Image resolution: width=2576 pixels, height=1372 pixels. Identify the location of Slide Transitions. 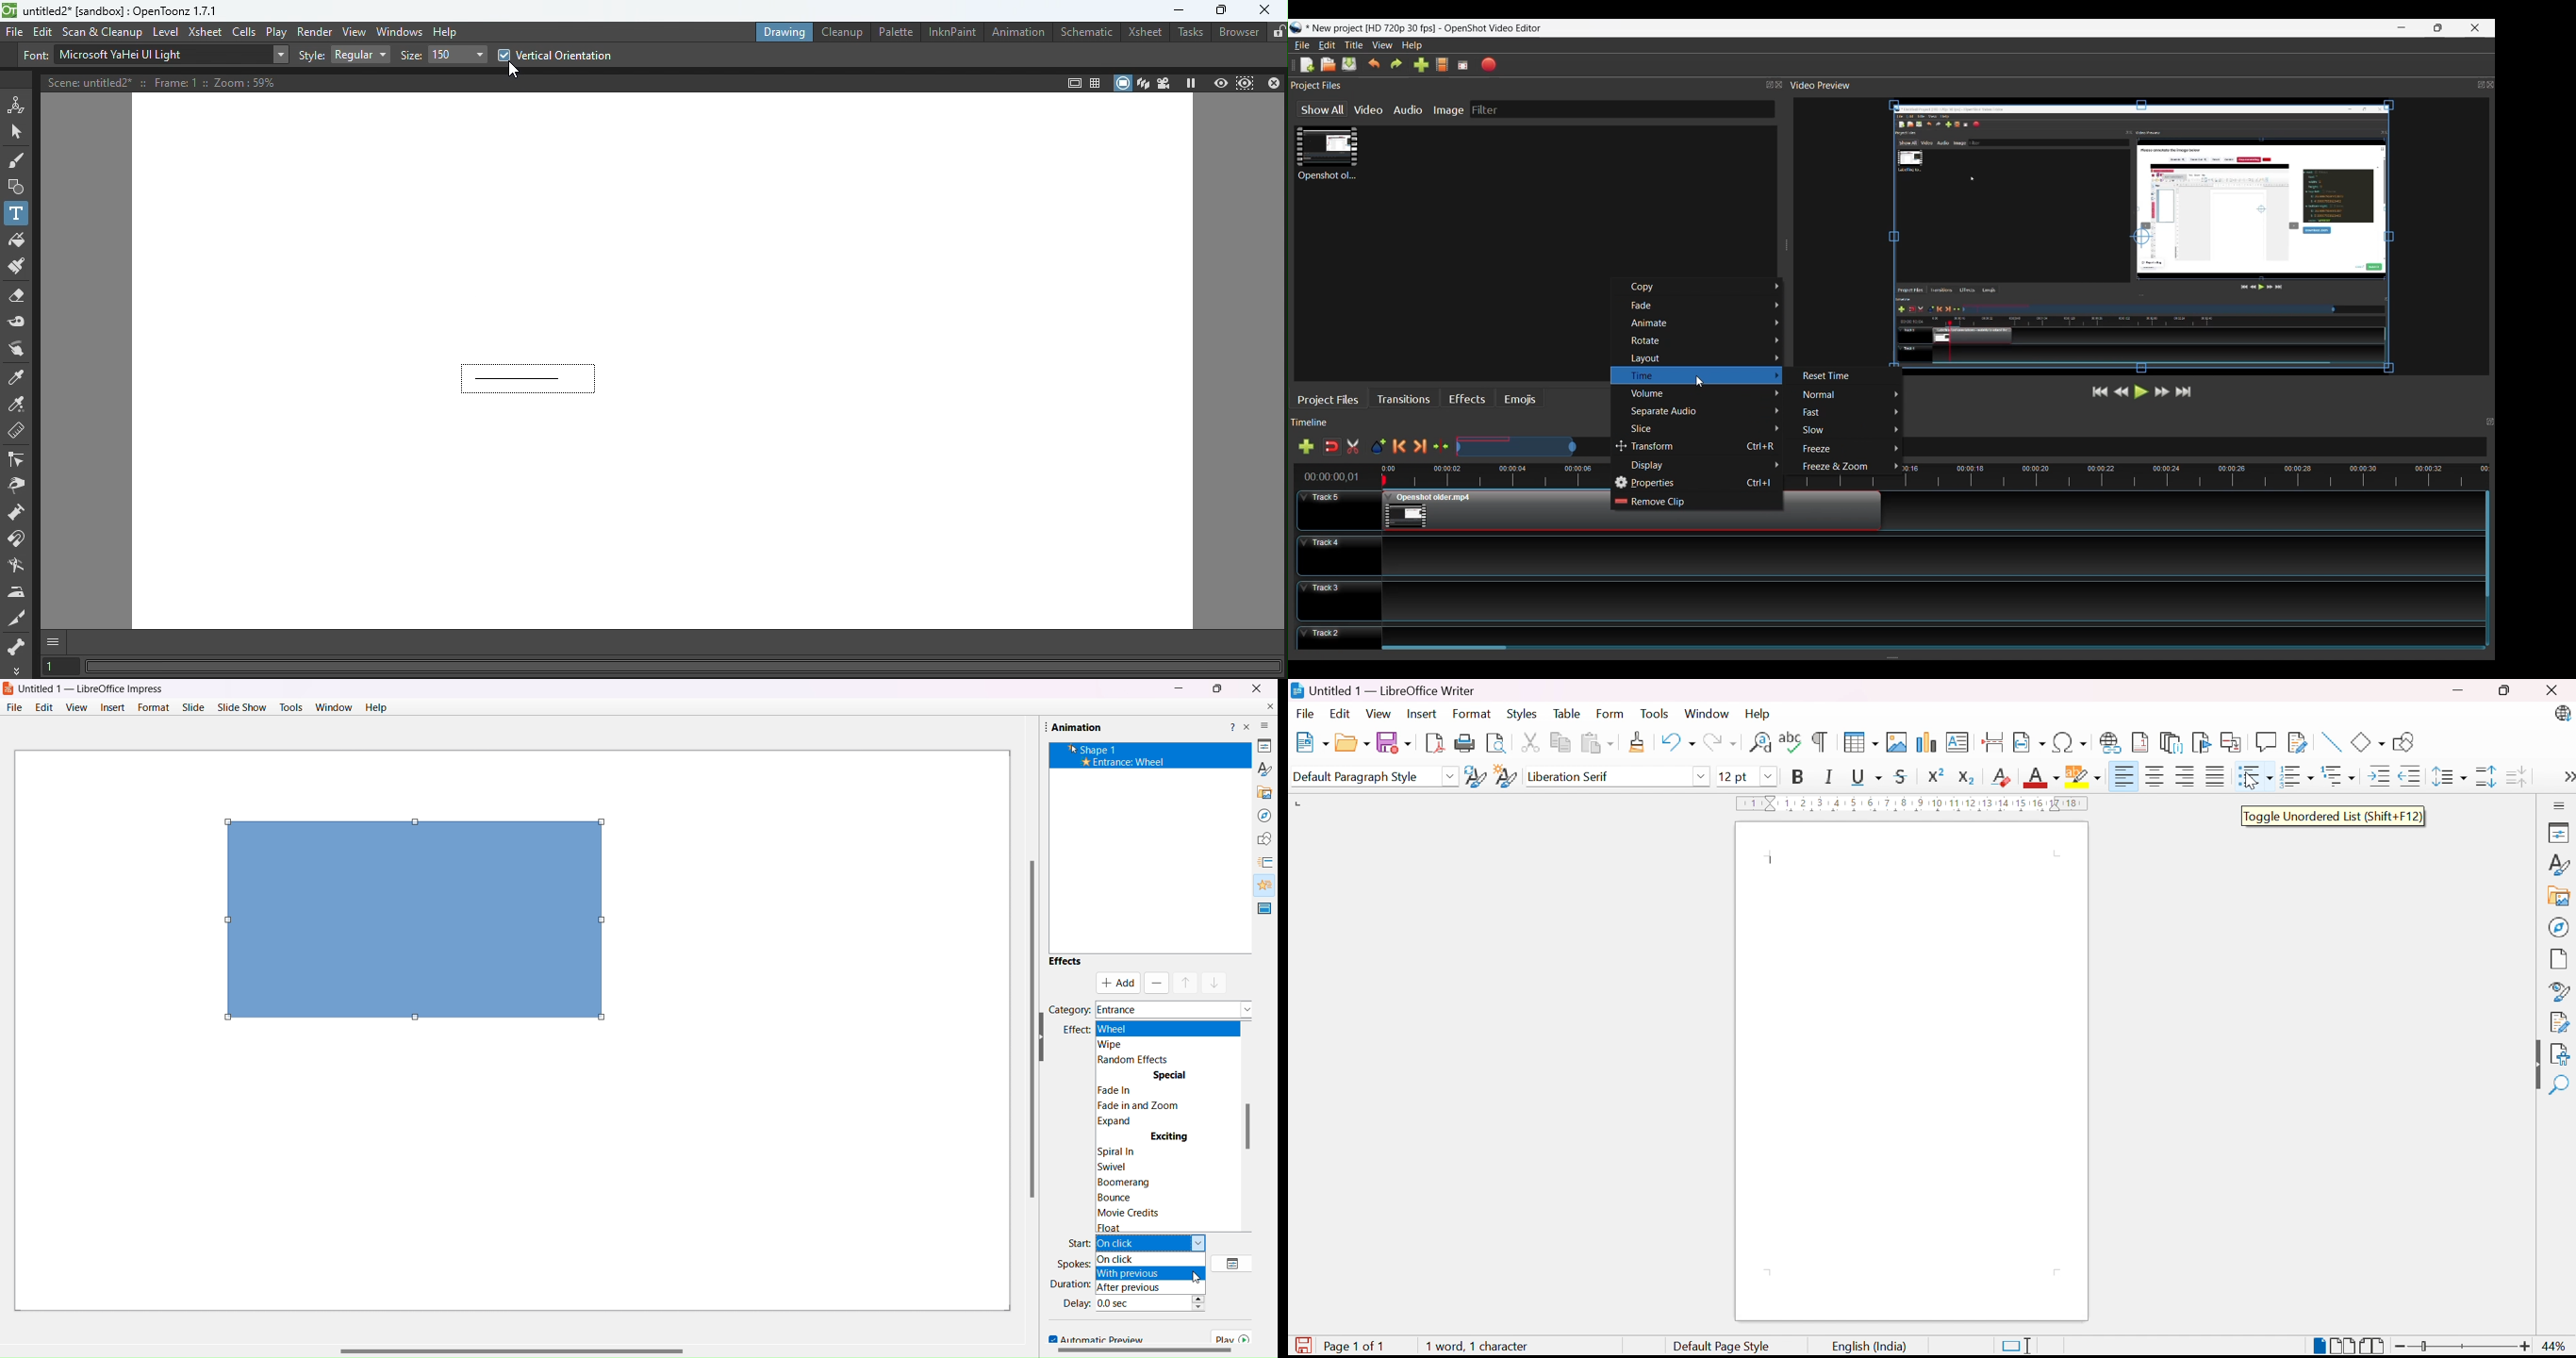
(1264, 863).